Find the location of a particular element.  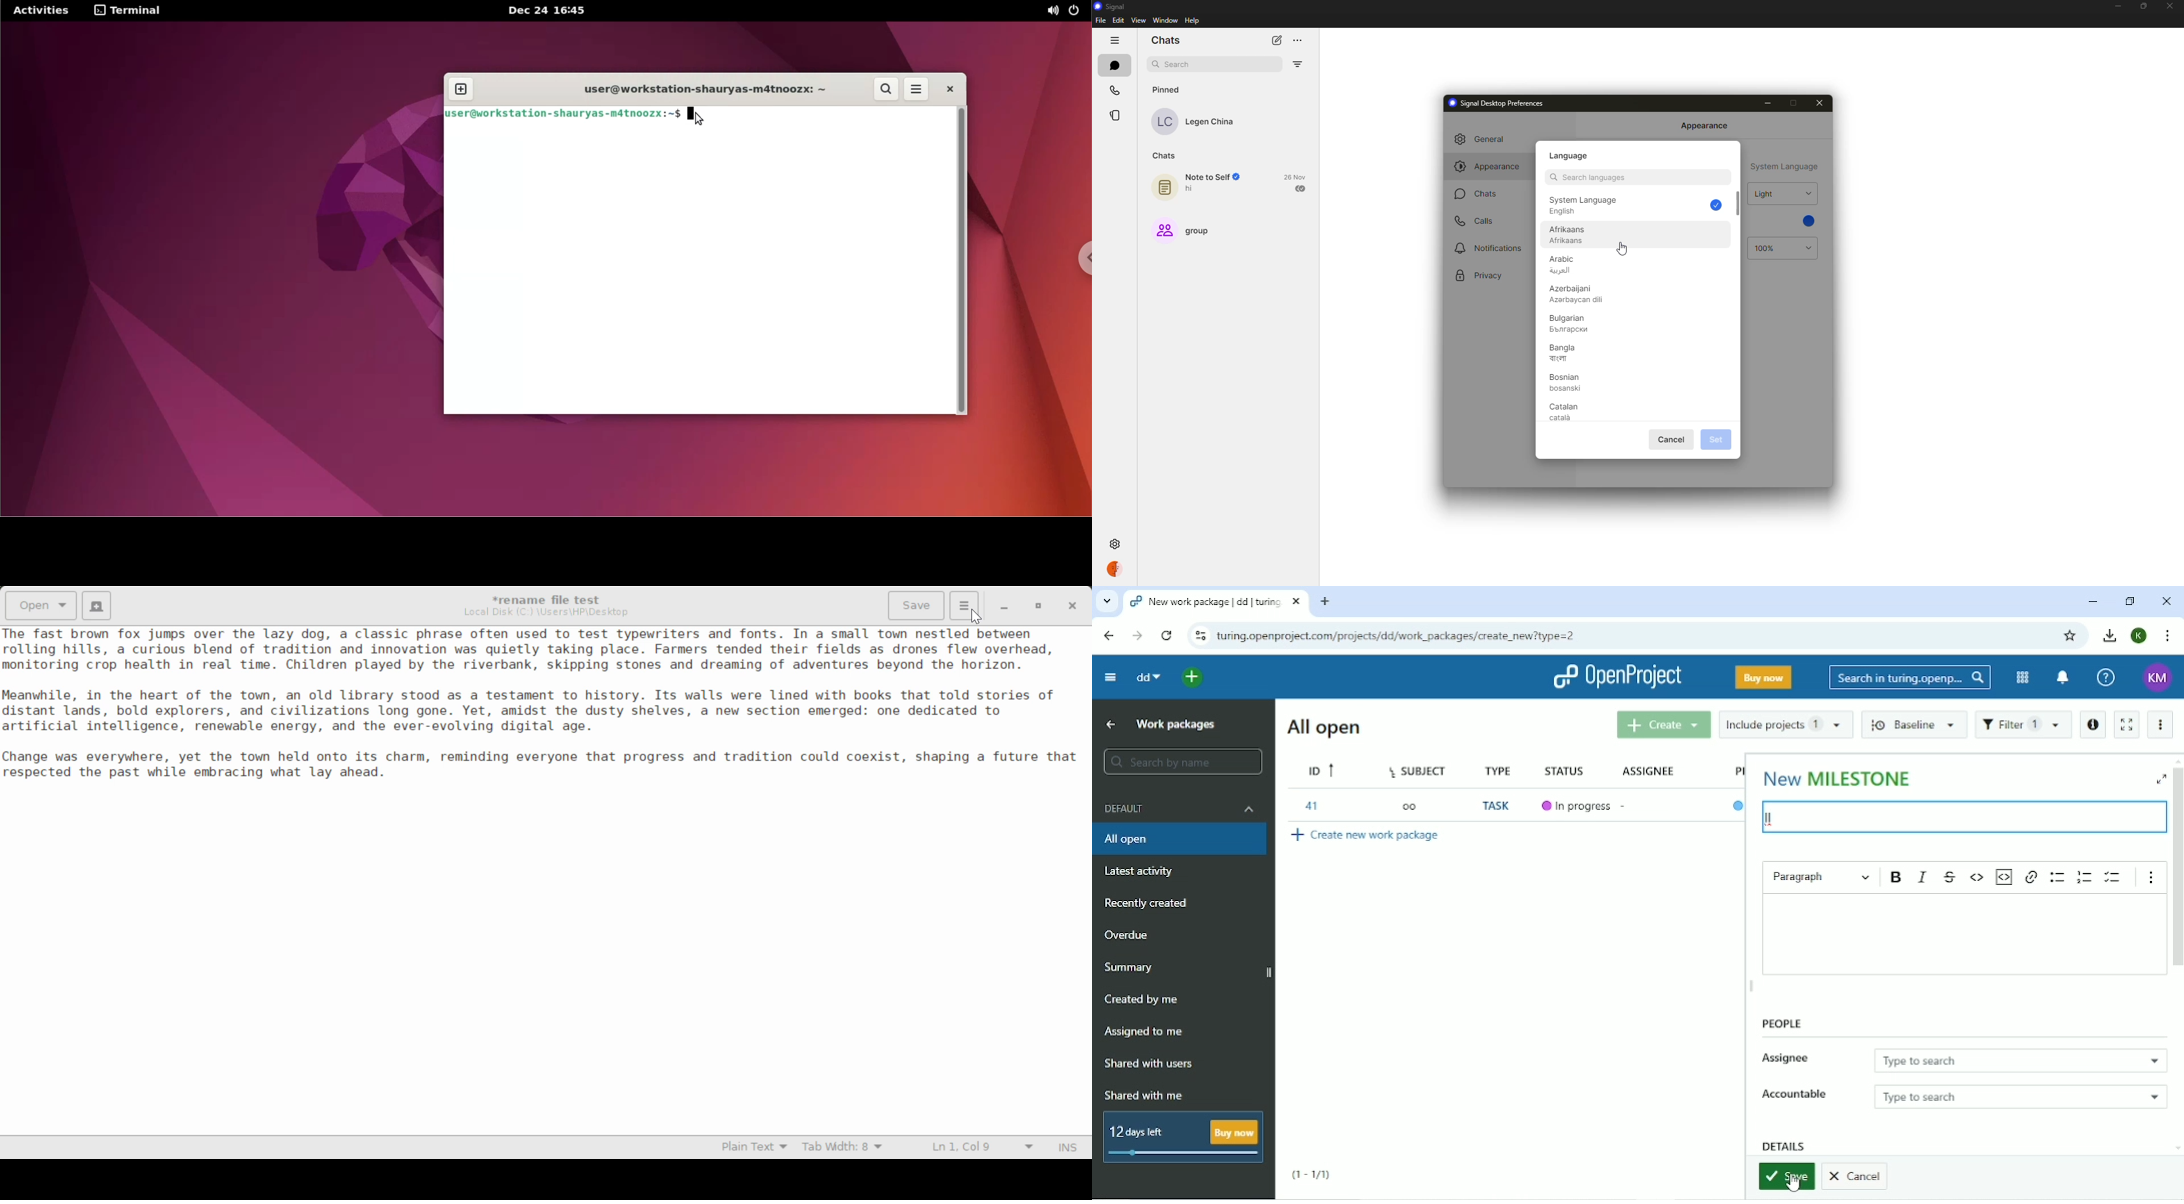

chats is located at coordinates (1114, 65).